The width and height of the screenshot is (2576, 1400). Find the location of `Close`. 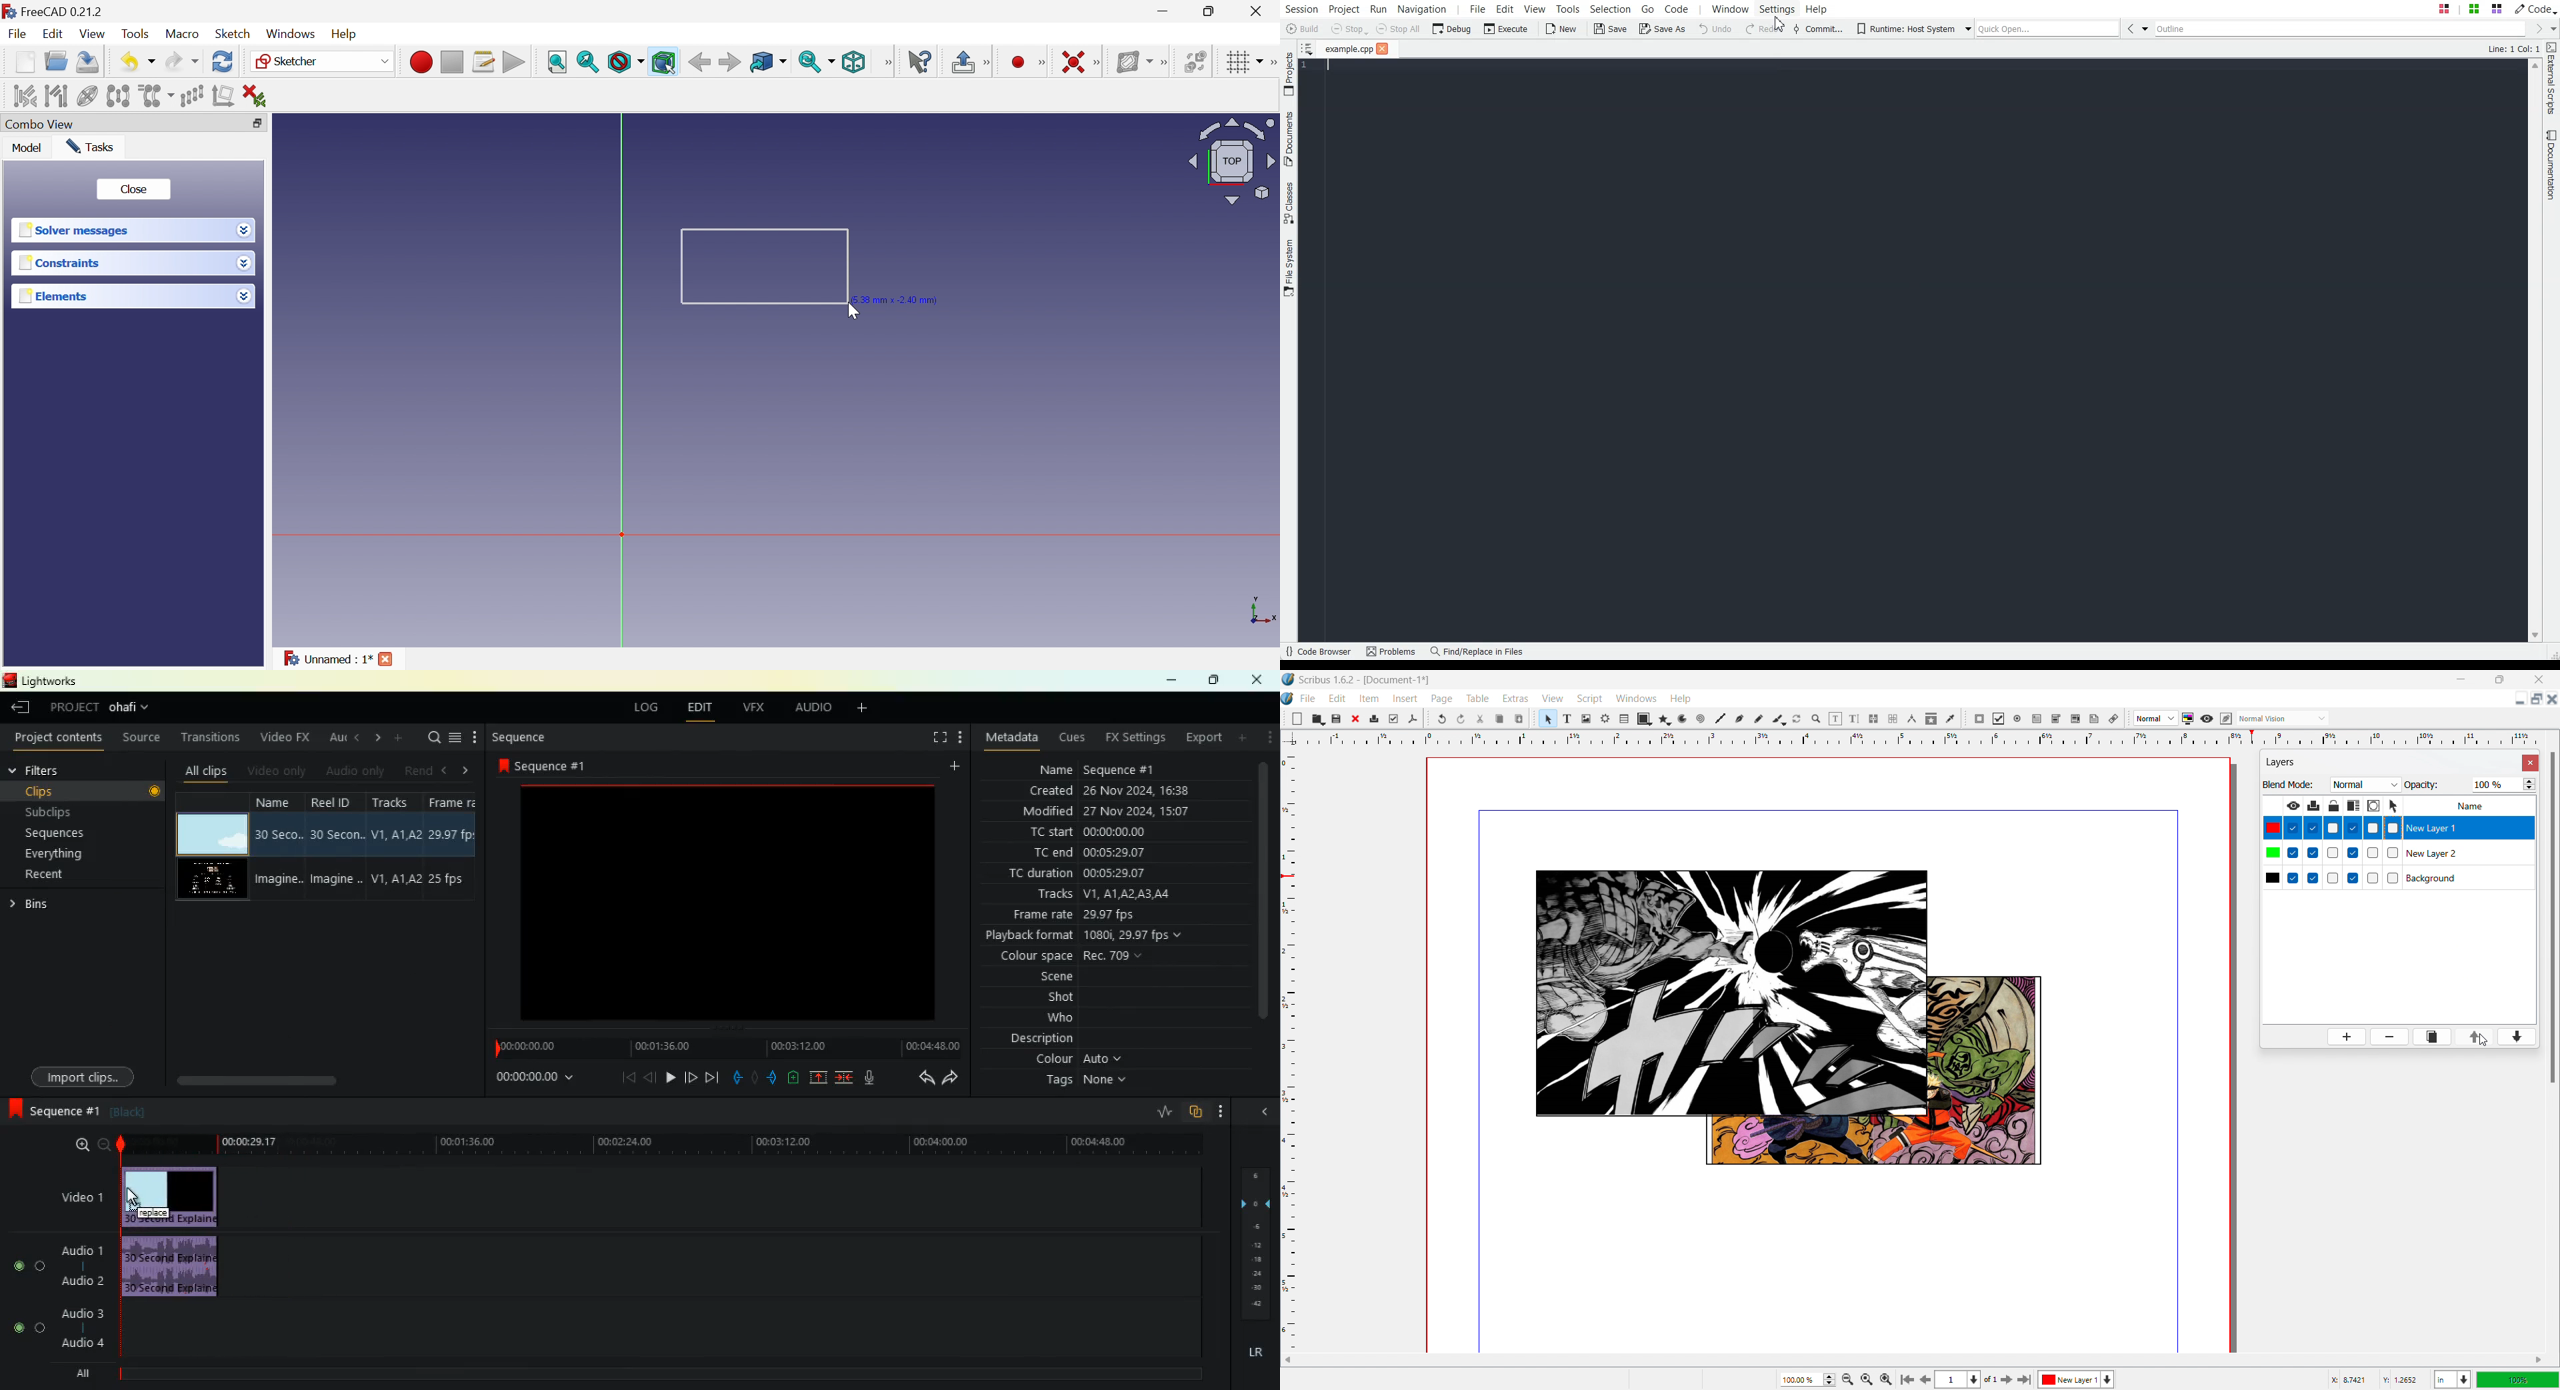

Close is located at coordinates (386, 659).